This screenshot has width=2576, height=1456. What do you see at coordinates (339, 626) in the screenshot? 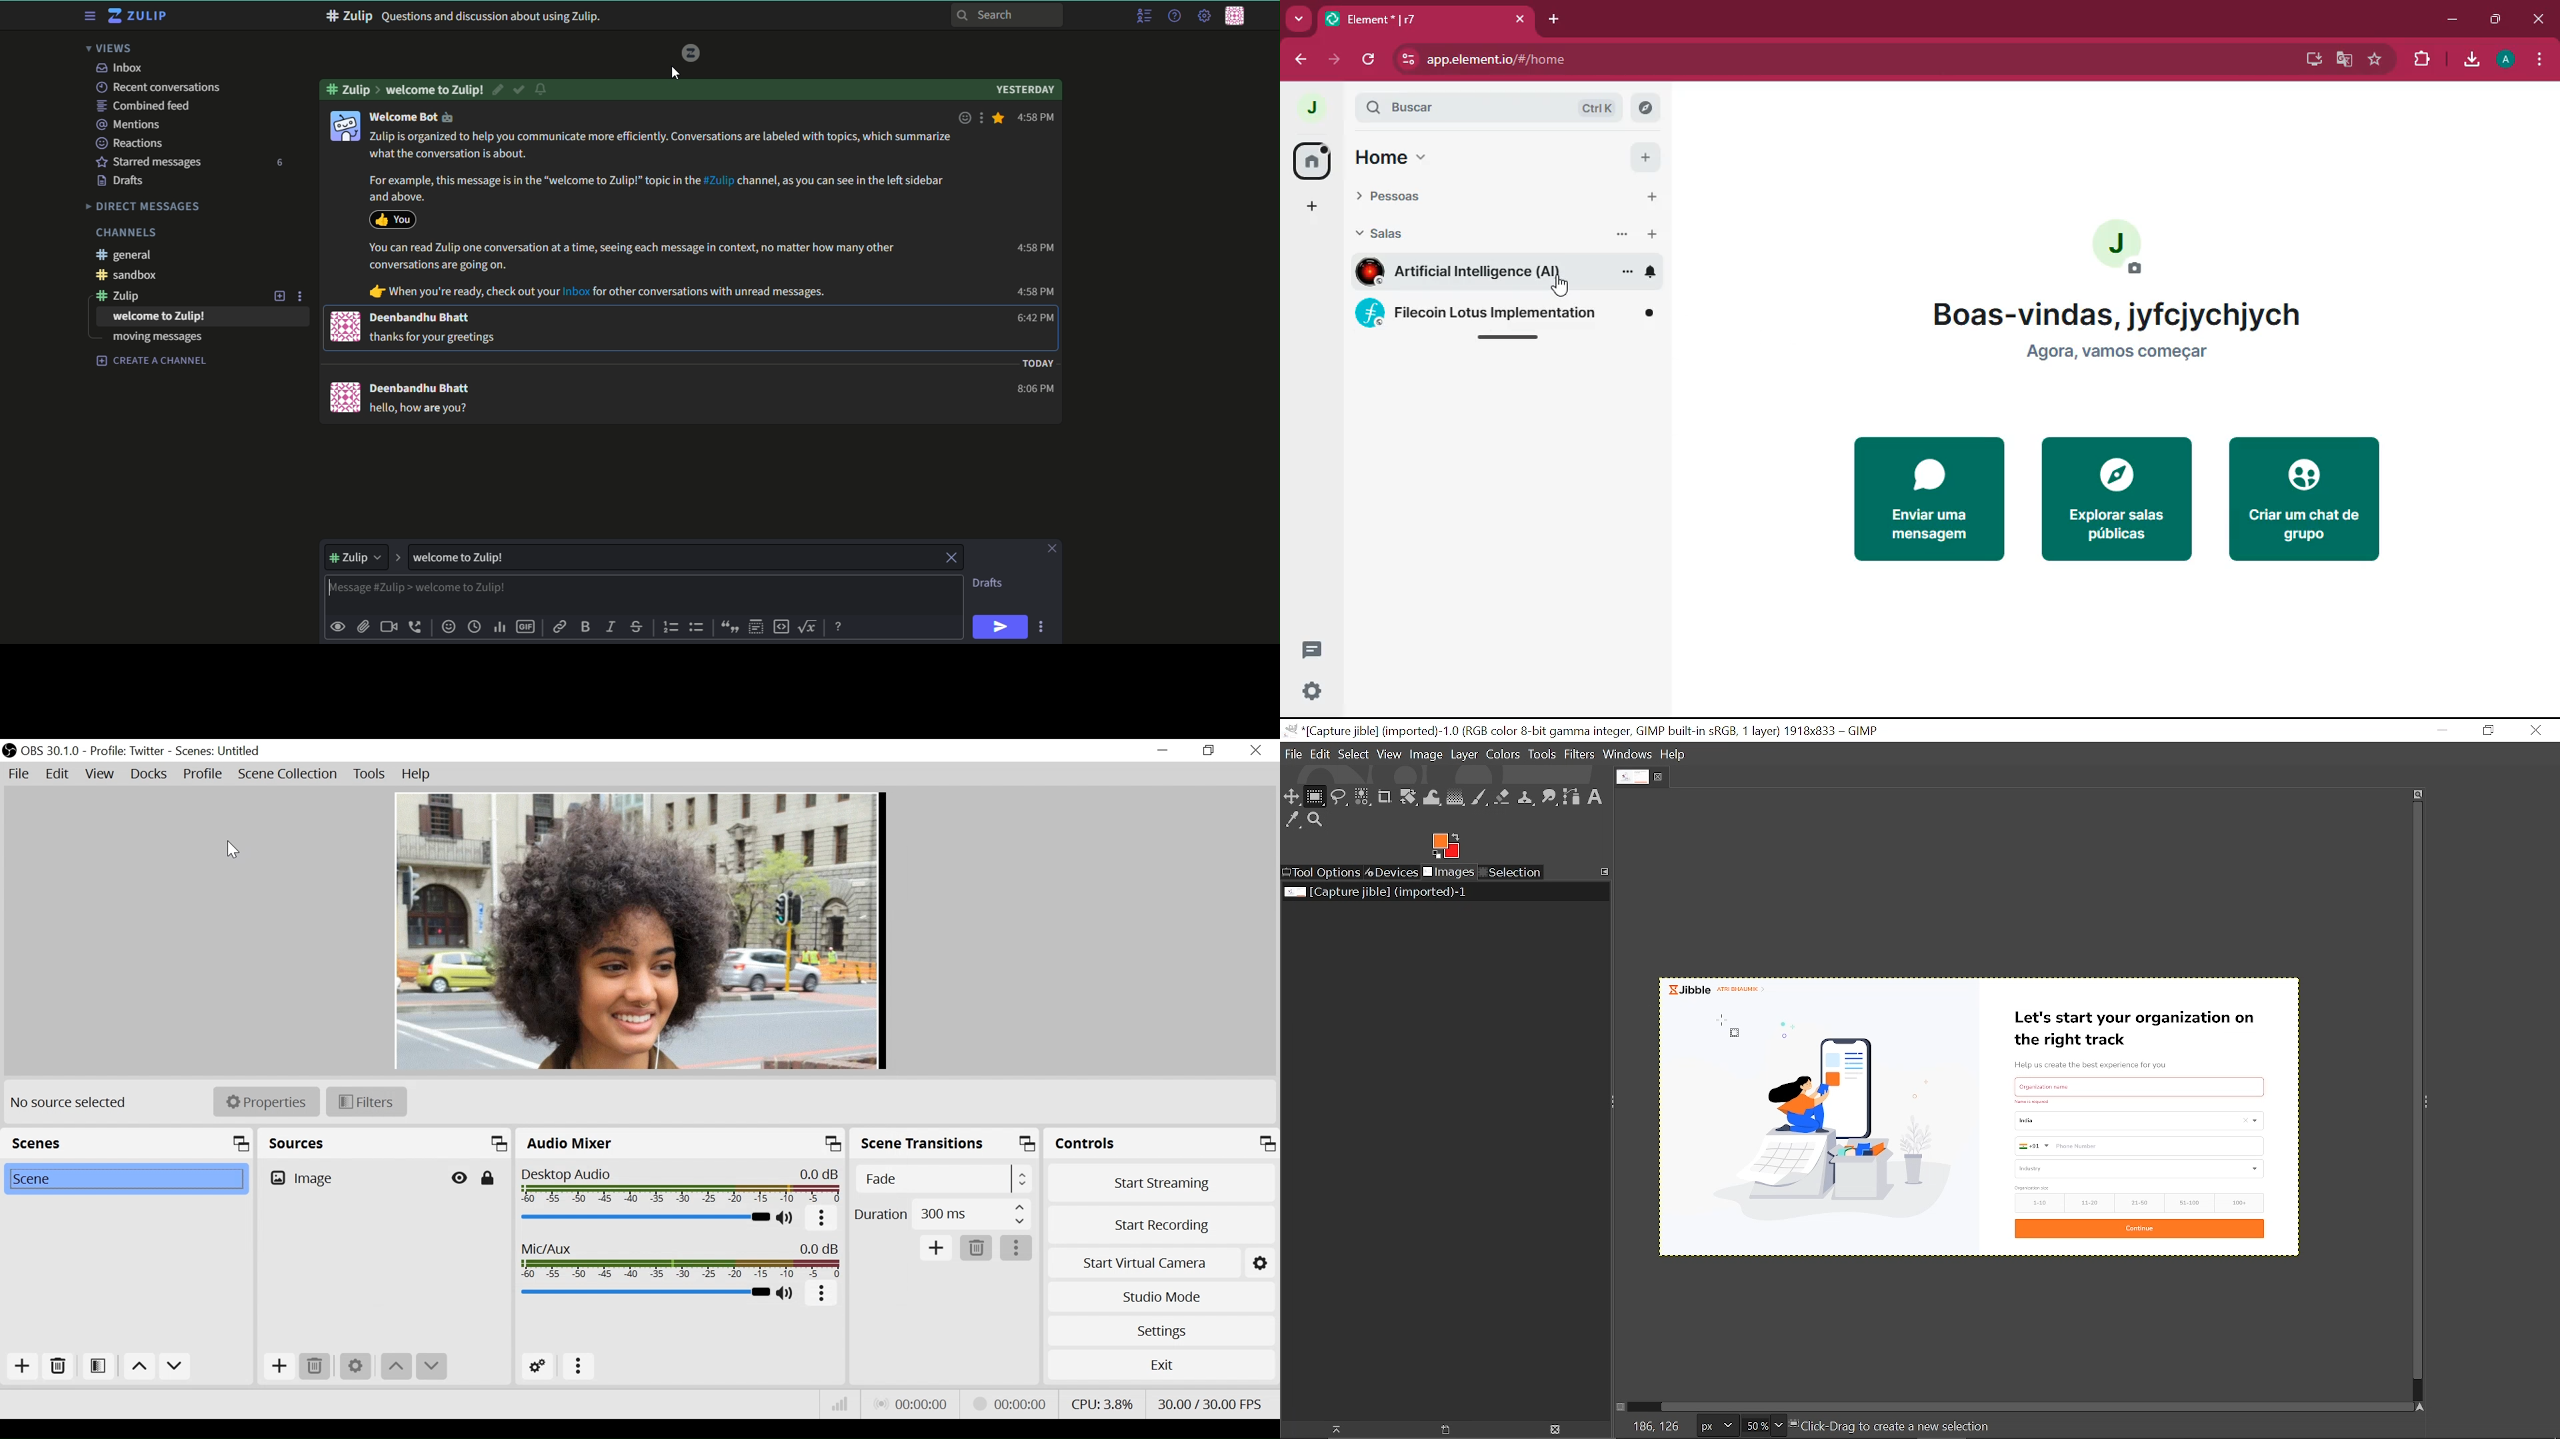
I see `preview` at bounding box center [339, 626].